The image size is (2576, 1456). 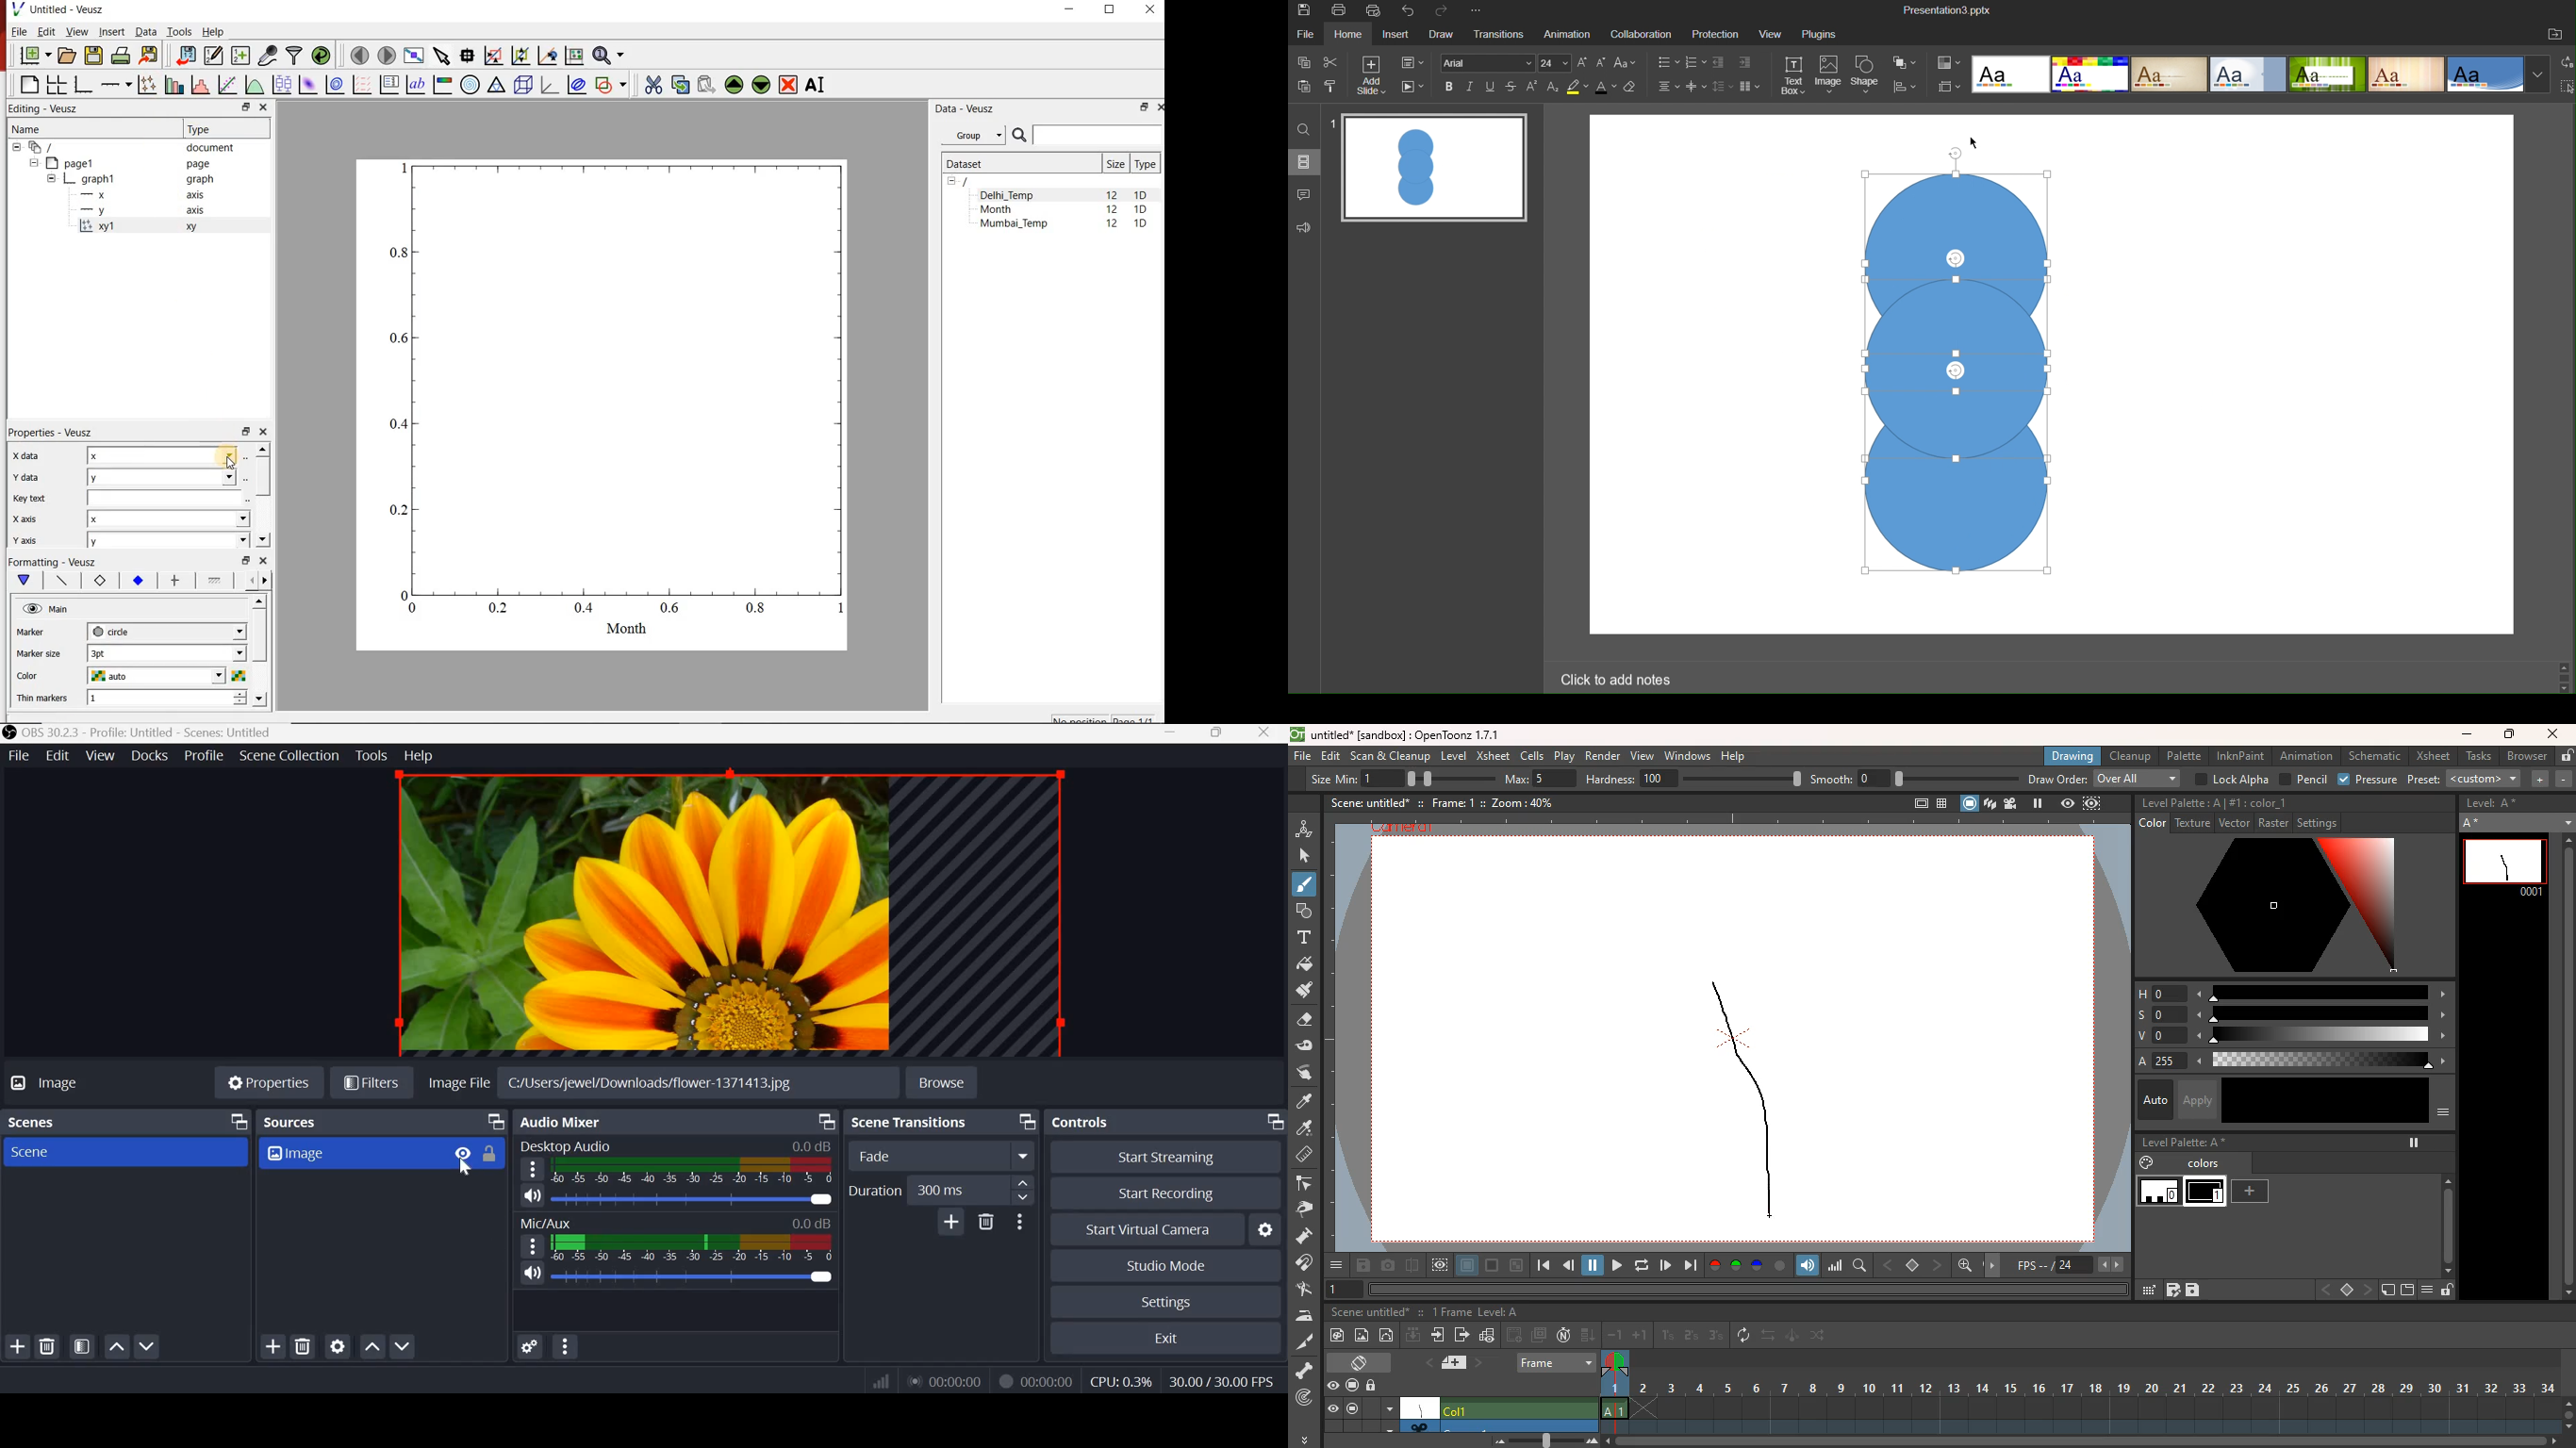 What do you see at coordinates (2084, 1441) in the screenshot?
I see `zoom` at bounding box center [2084, 1441].